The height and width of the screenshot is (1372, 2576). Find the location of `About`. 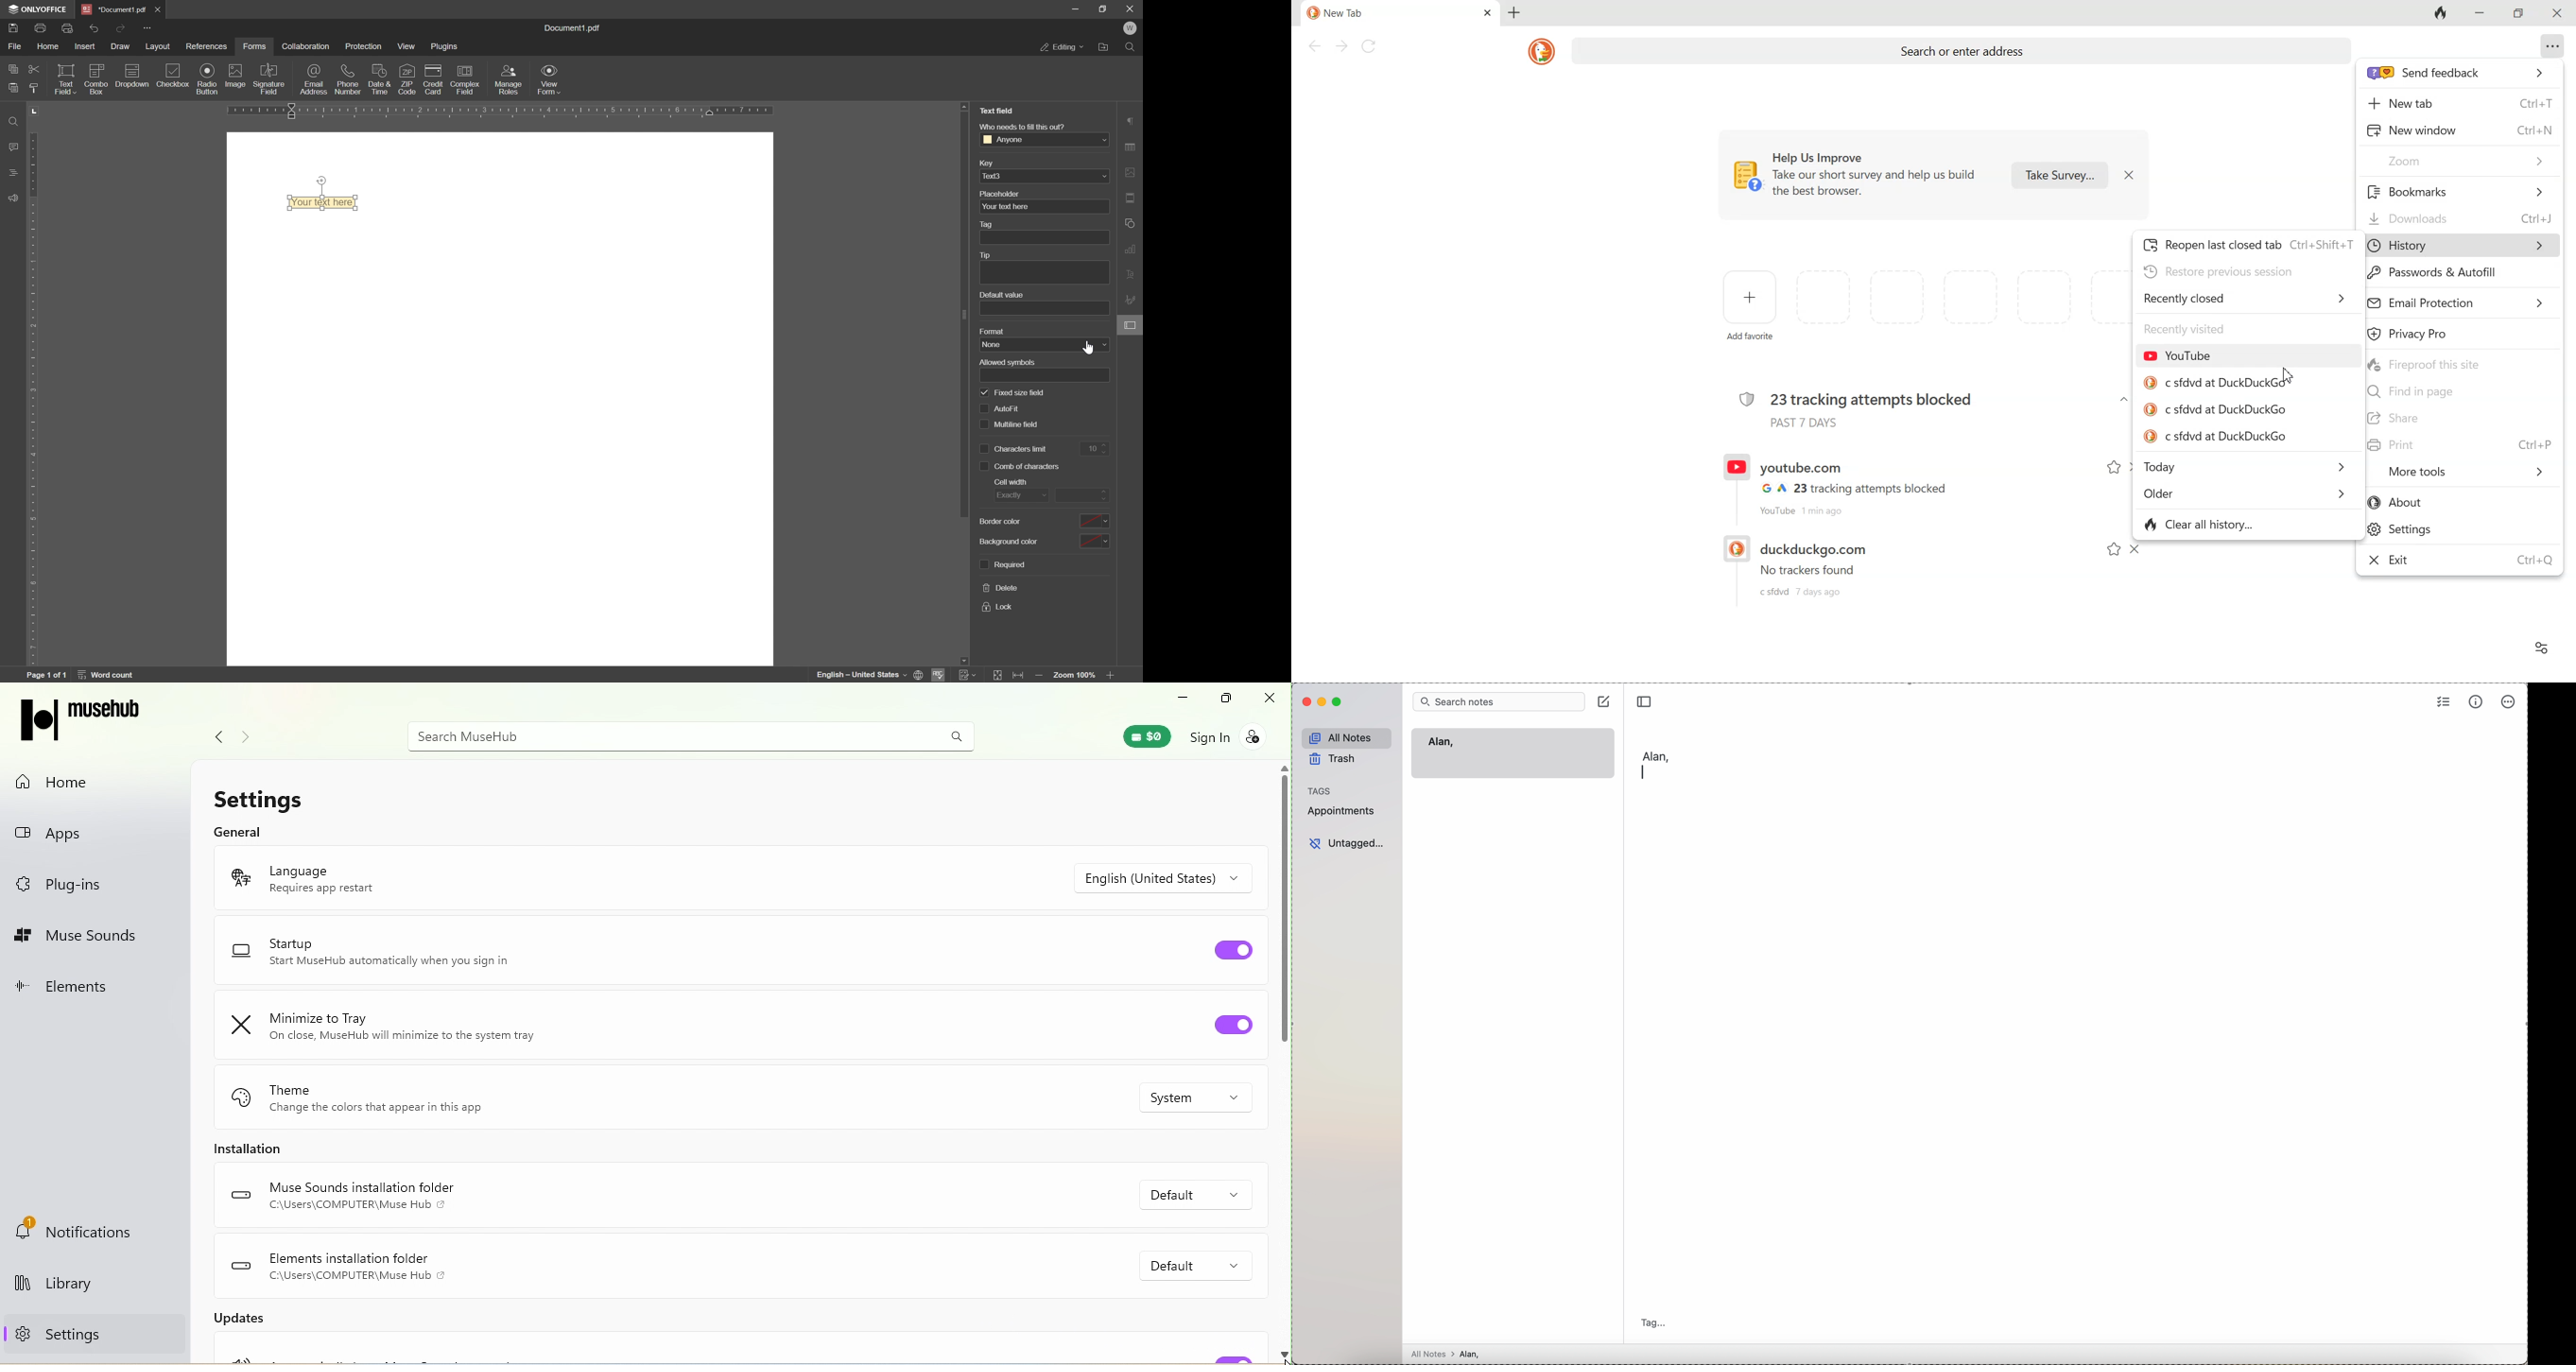

About is located at coordinates (2460, 502).